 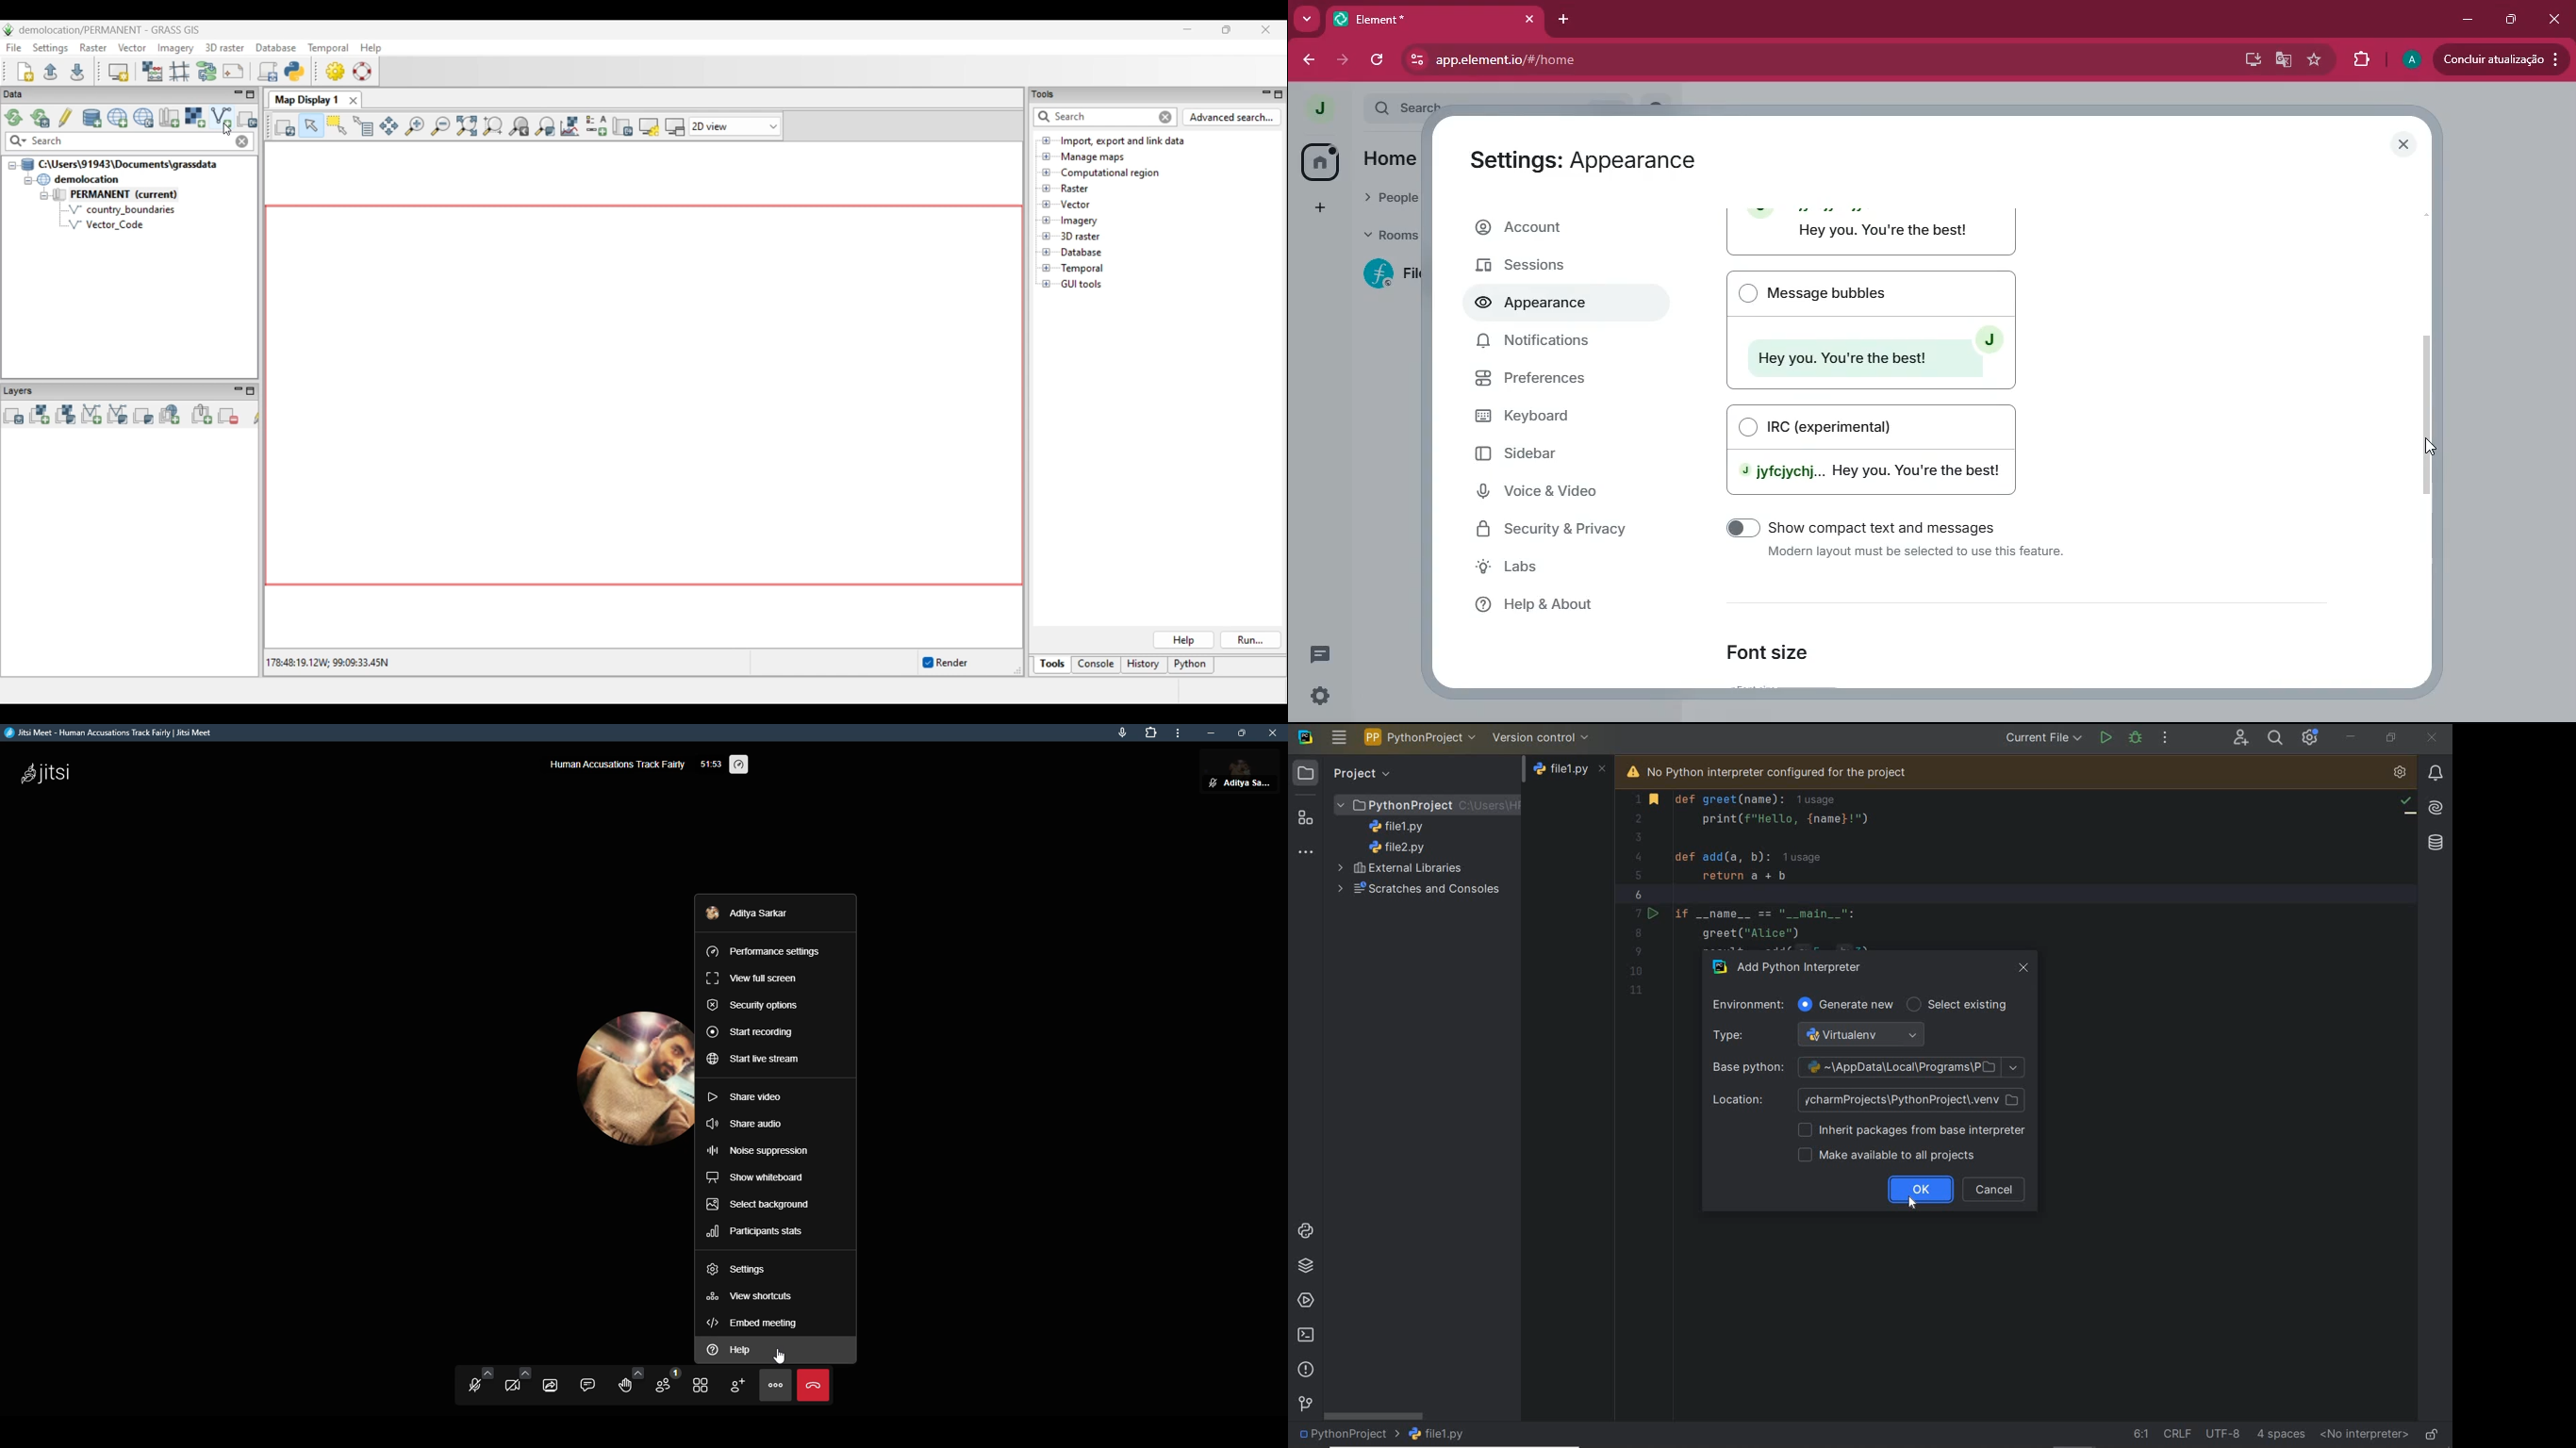 What do you see at coordinates (1700, 59) in the screenshot?
I see `app.elementio/#/home` at bounding box center [1700, 59].